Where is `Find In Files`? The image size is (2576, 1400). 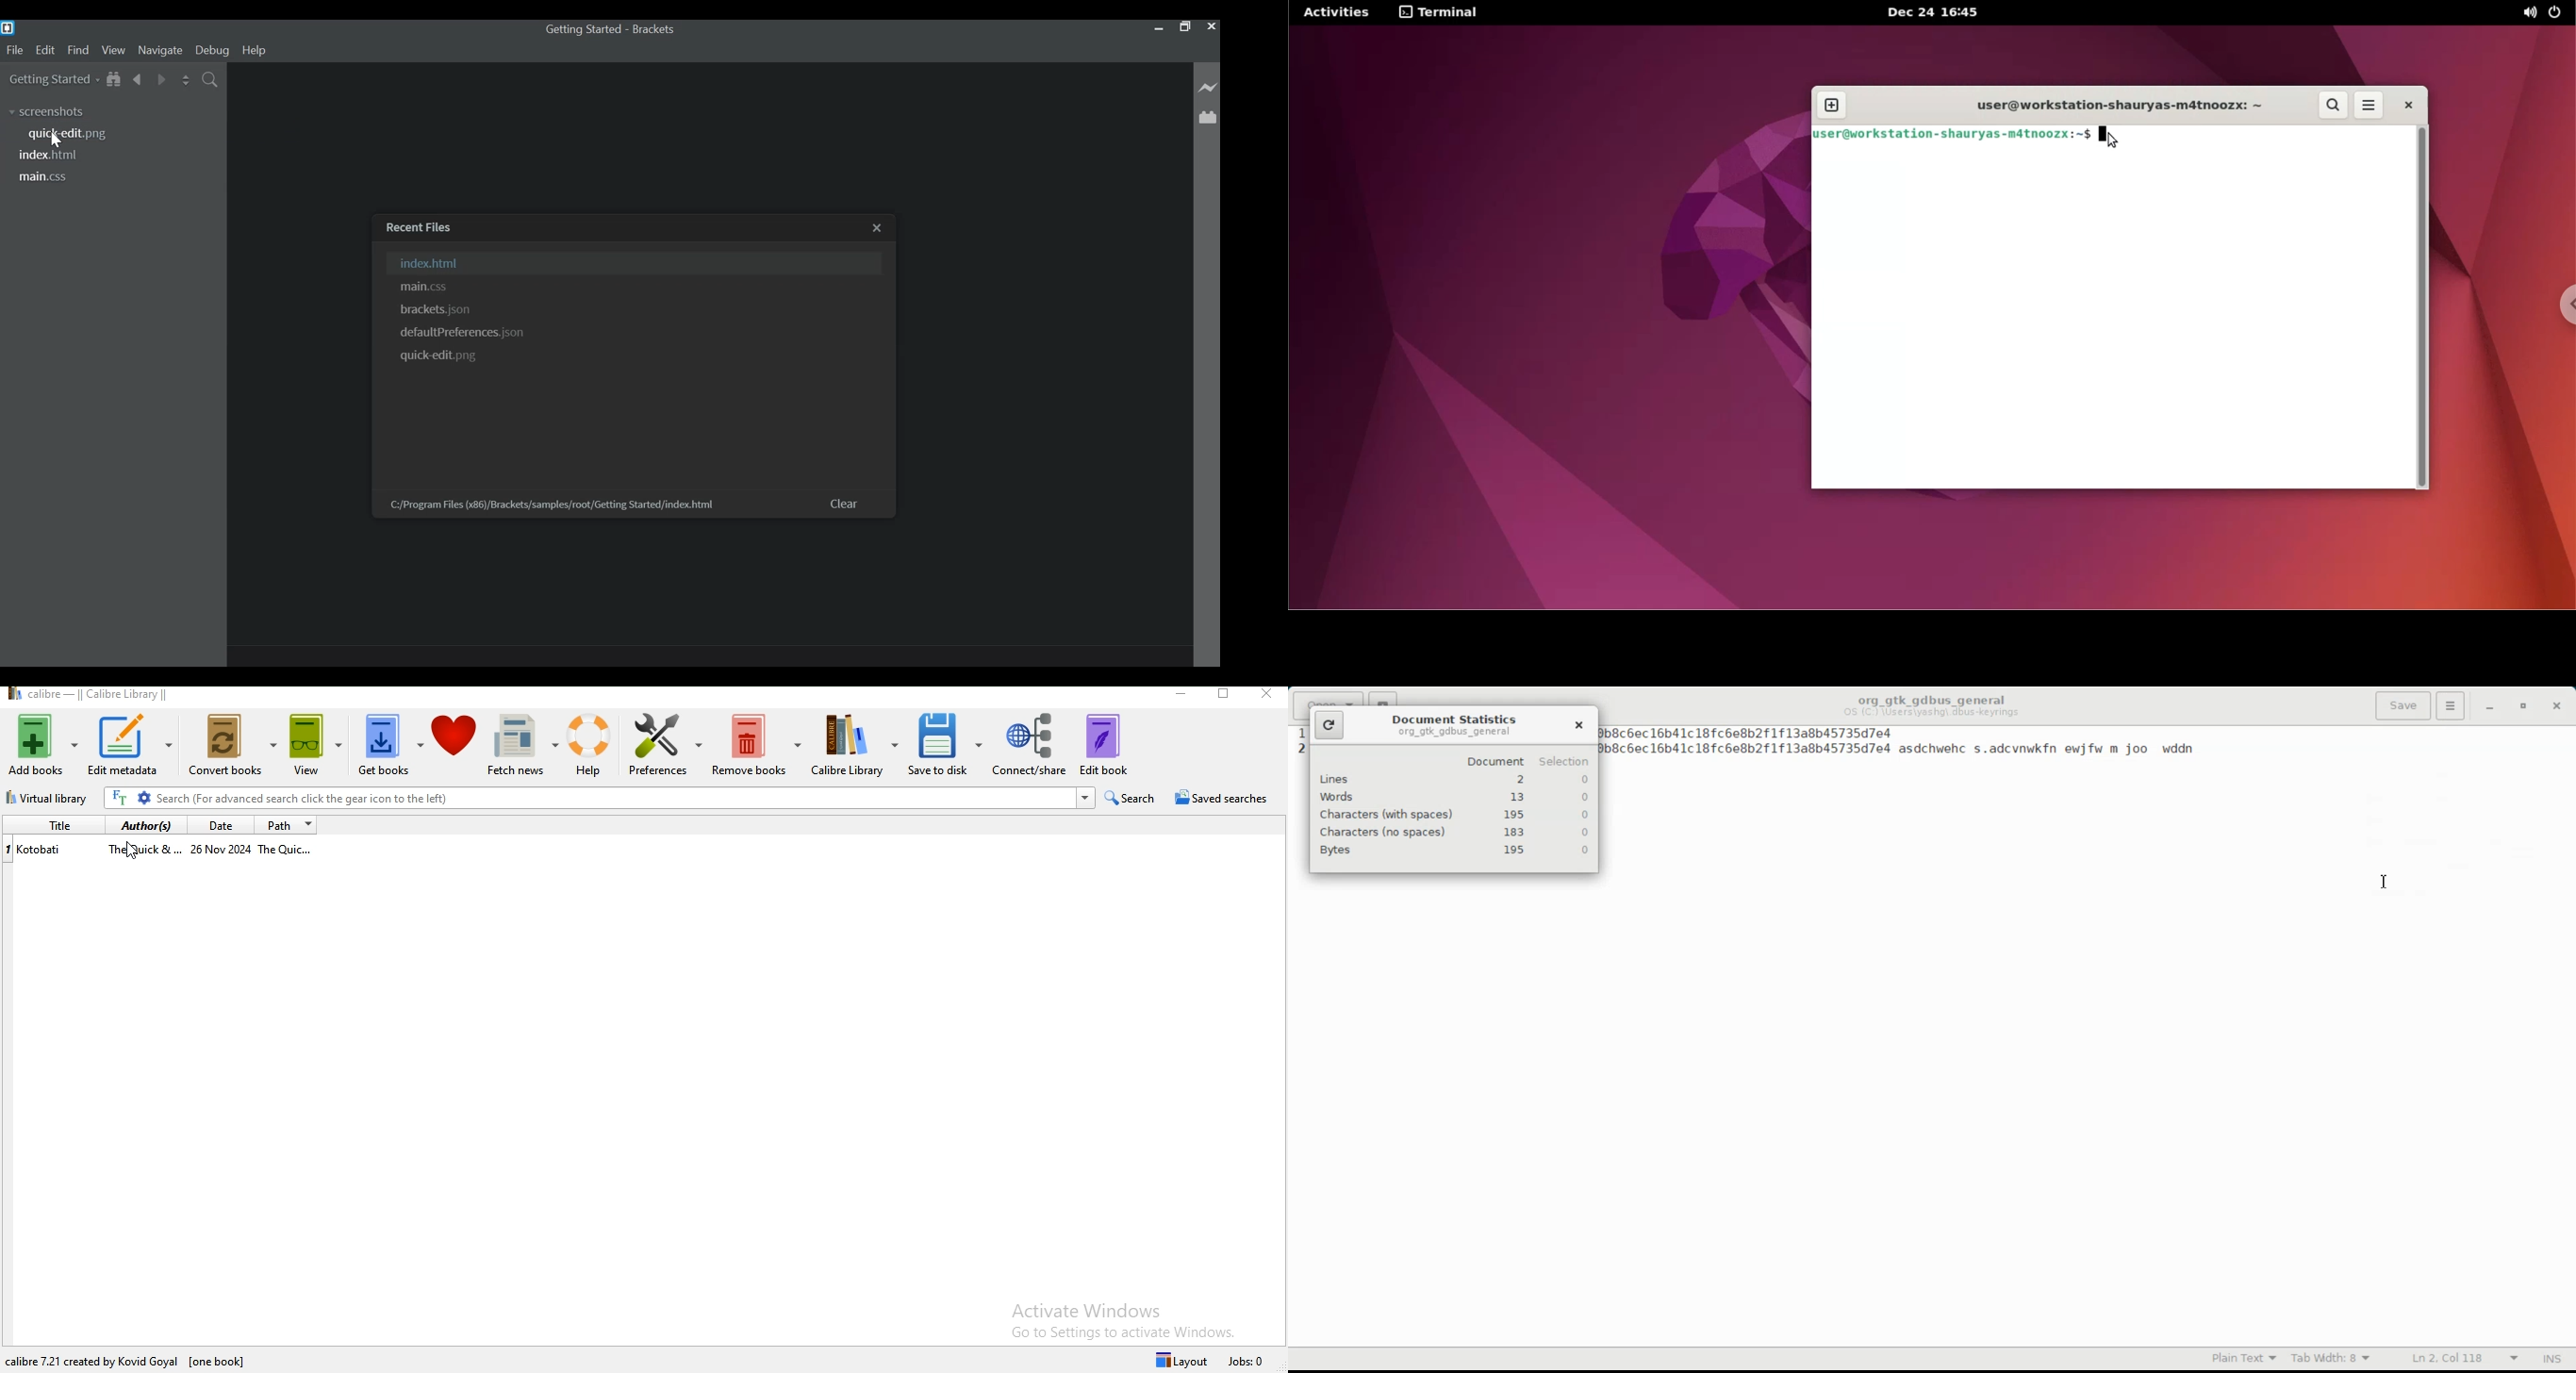
Find In Files is located at coordinates (212, 80).